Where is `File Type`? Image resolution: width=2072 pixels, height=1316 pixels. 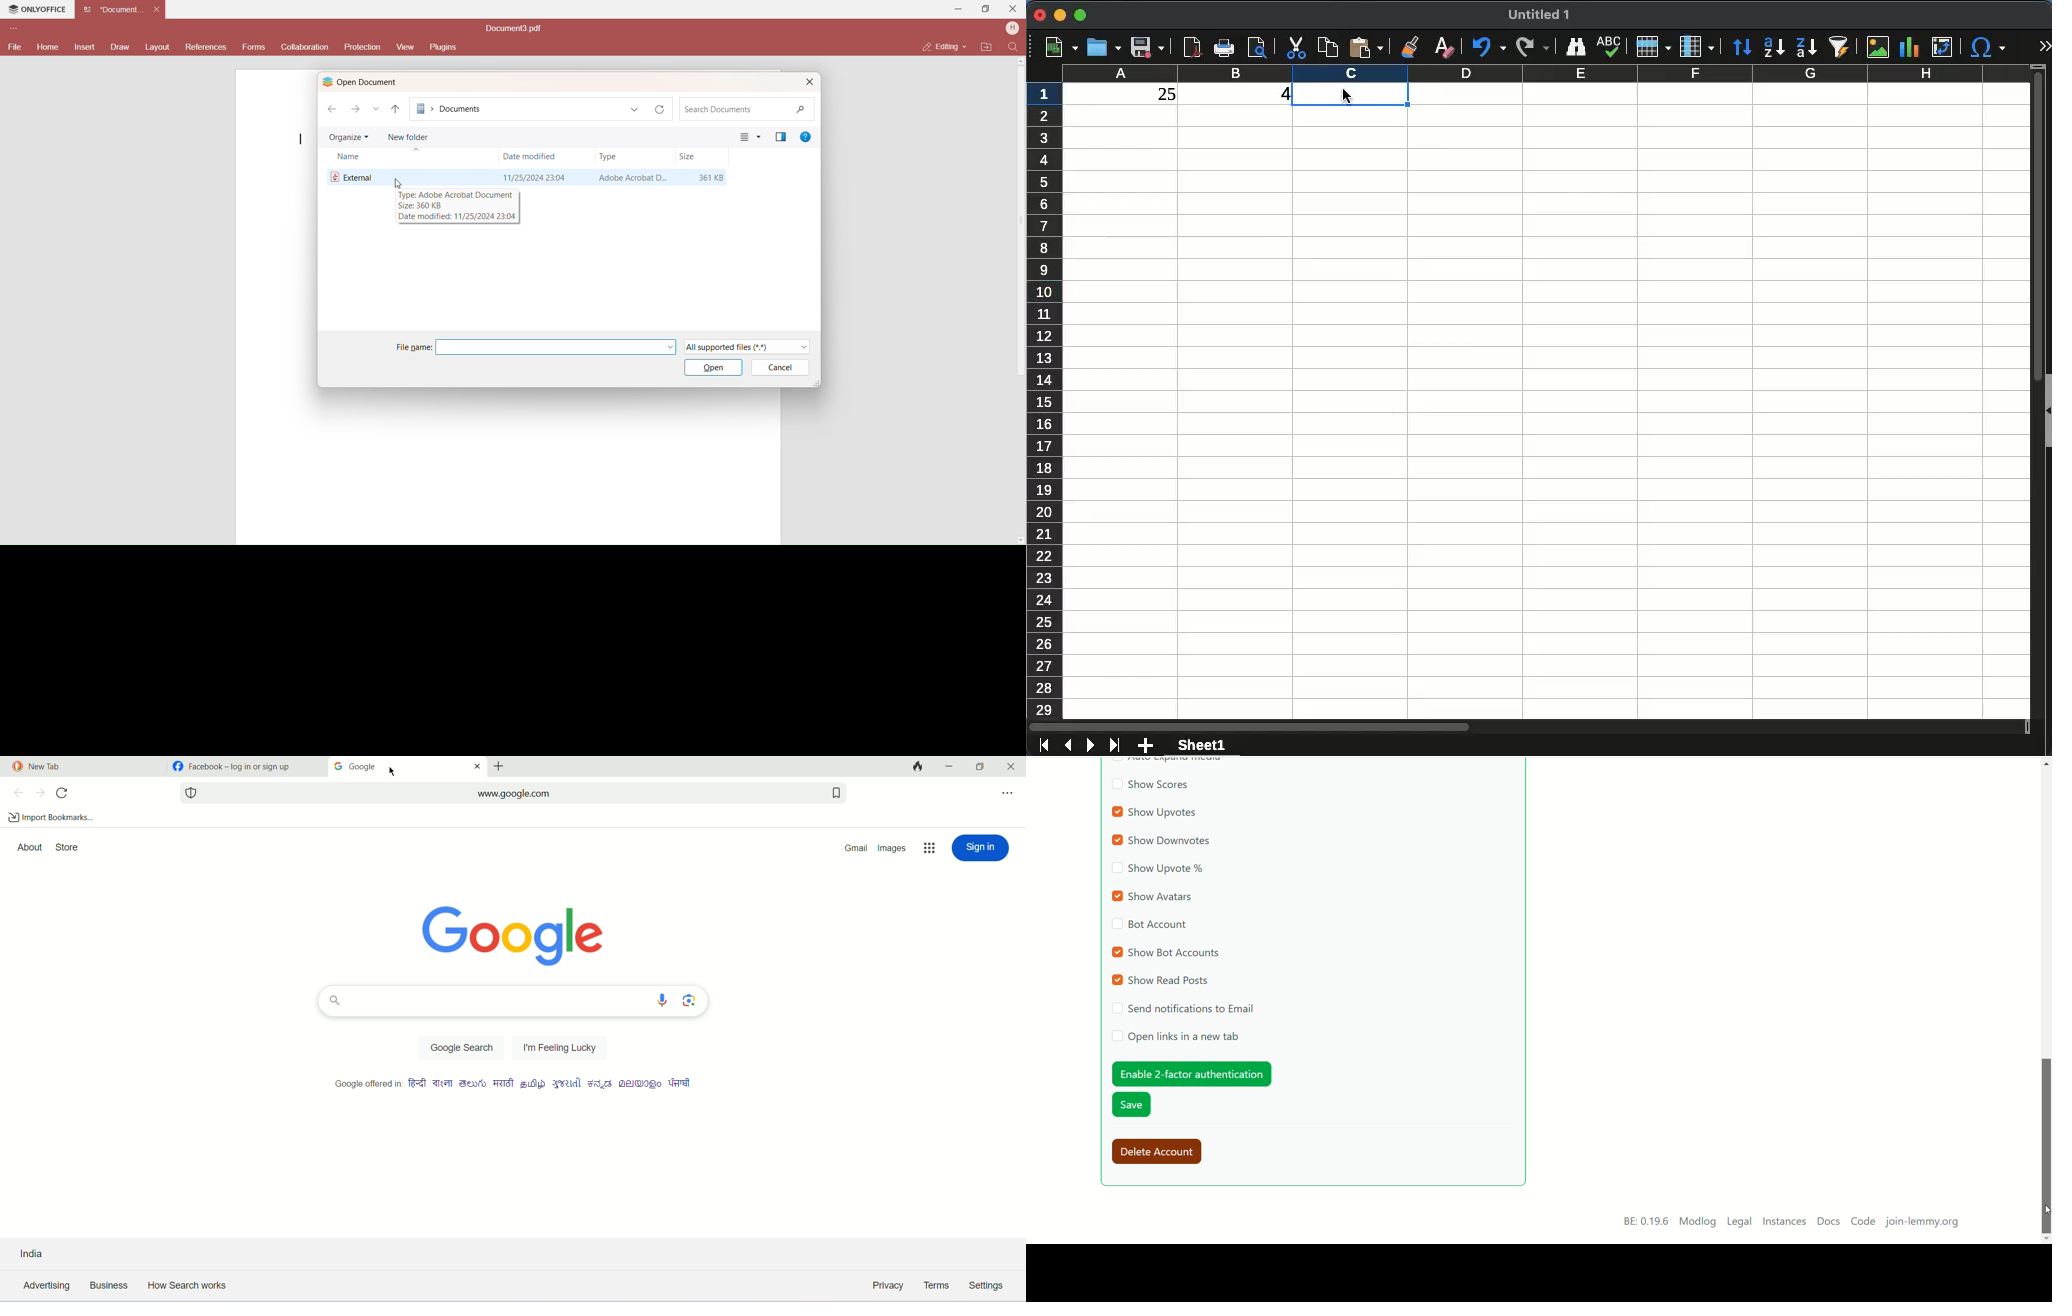 File Type is located at coordinates (630, 178).